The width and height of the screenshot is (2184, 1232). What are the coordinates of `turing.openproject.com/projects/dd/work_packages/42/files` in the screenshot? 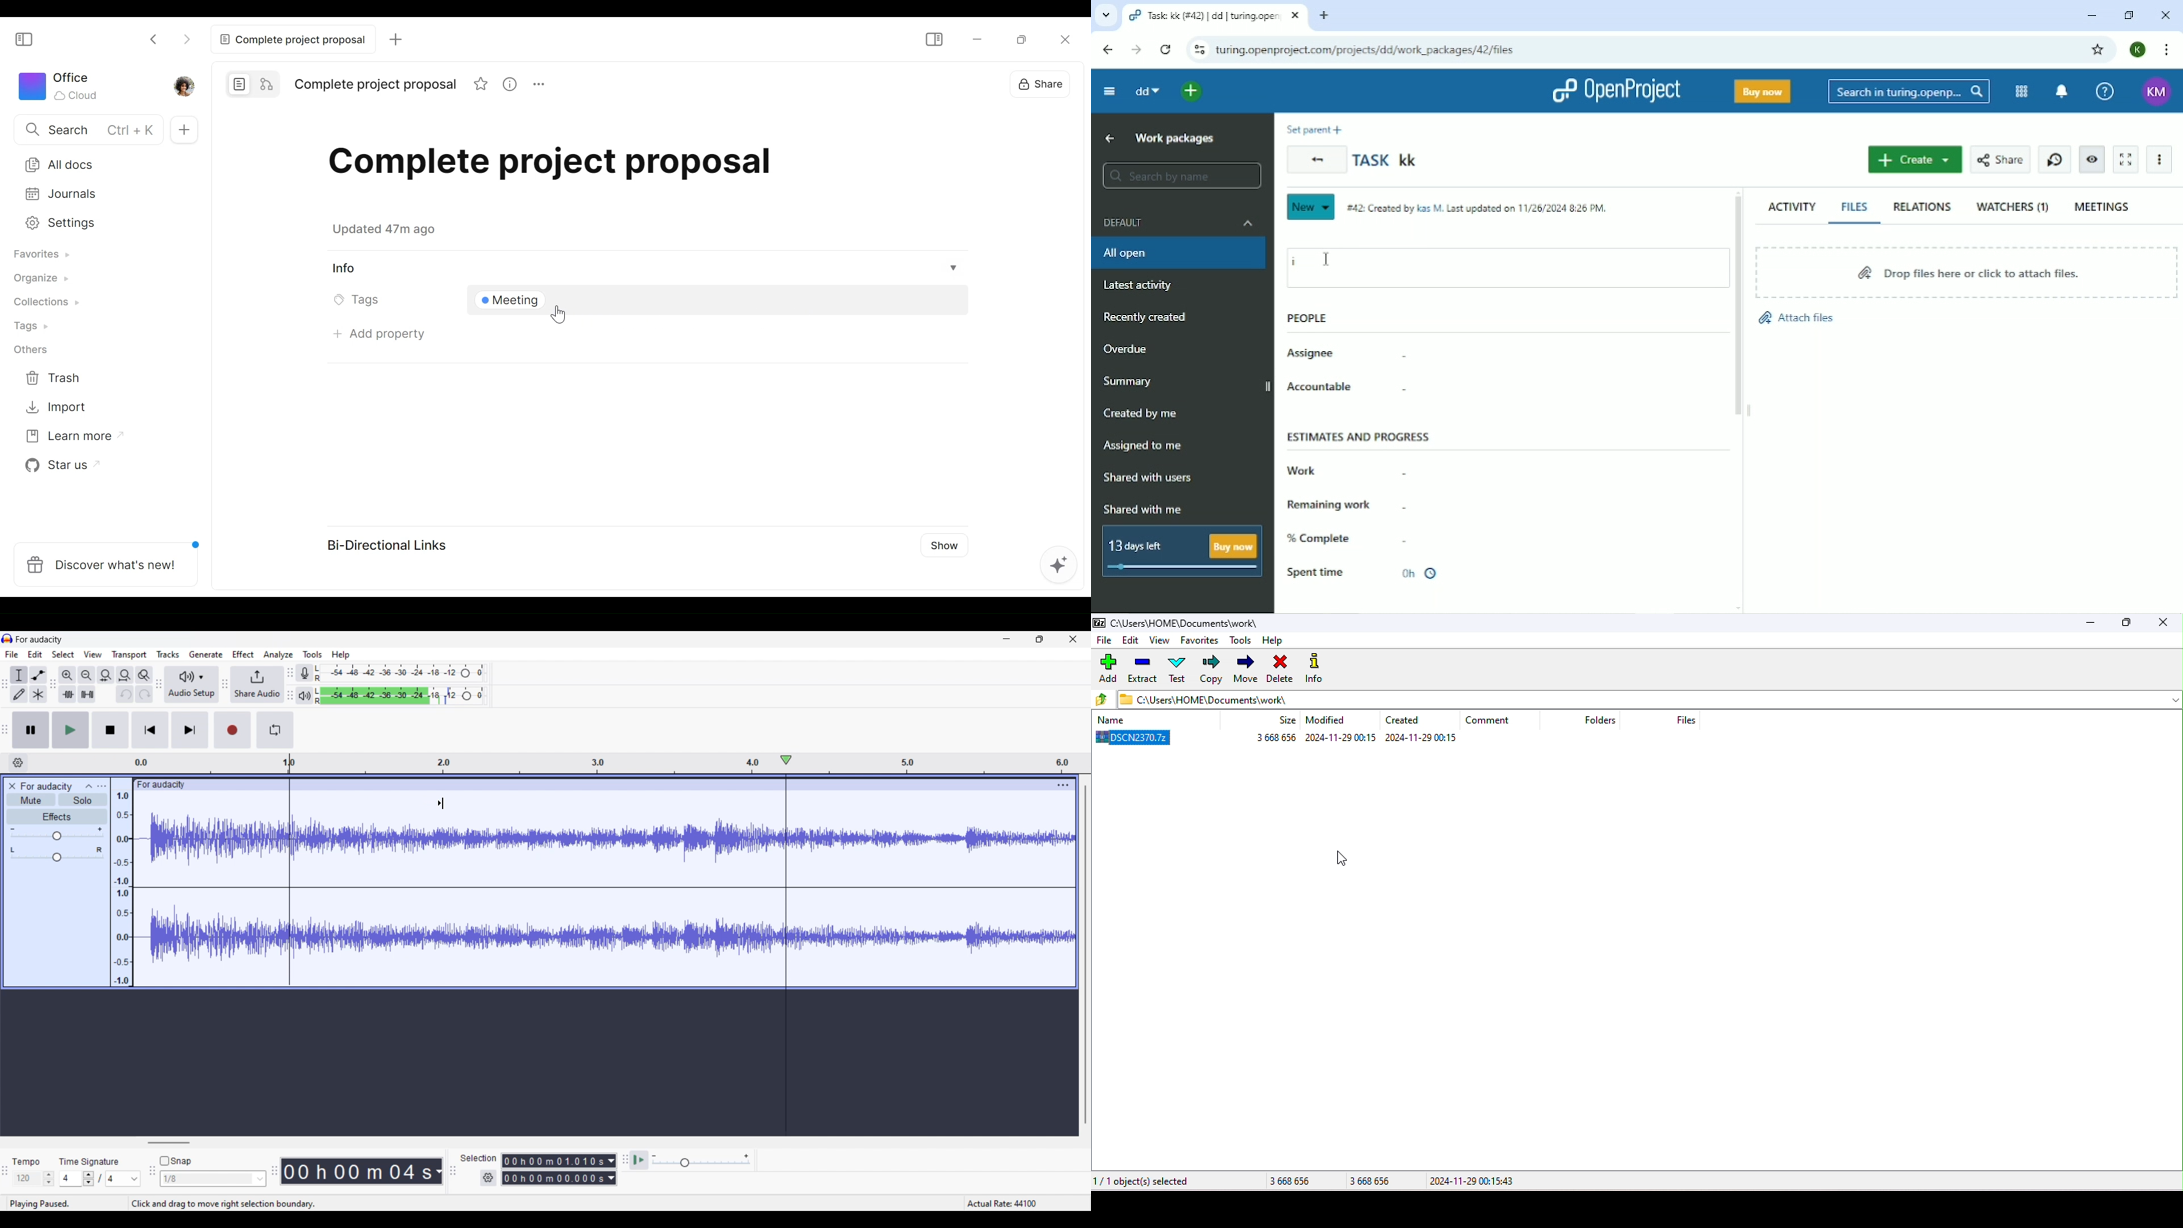 It's located at (1366, 49).